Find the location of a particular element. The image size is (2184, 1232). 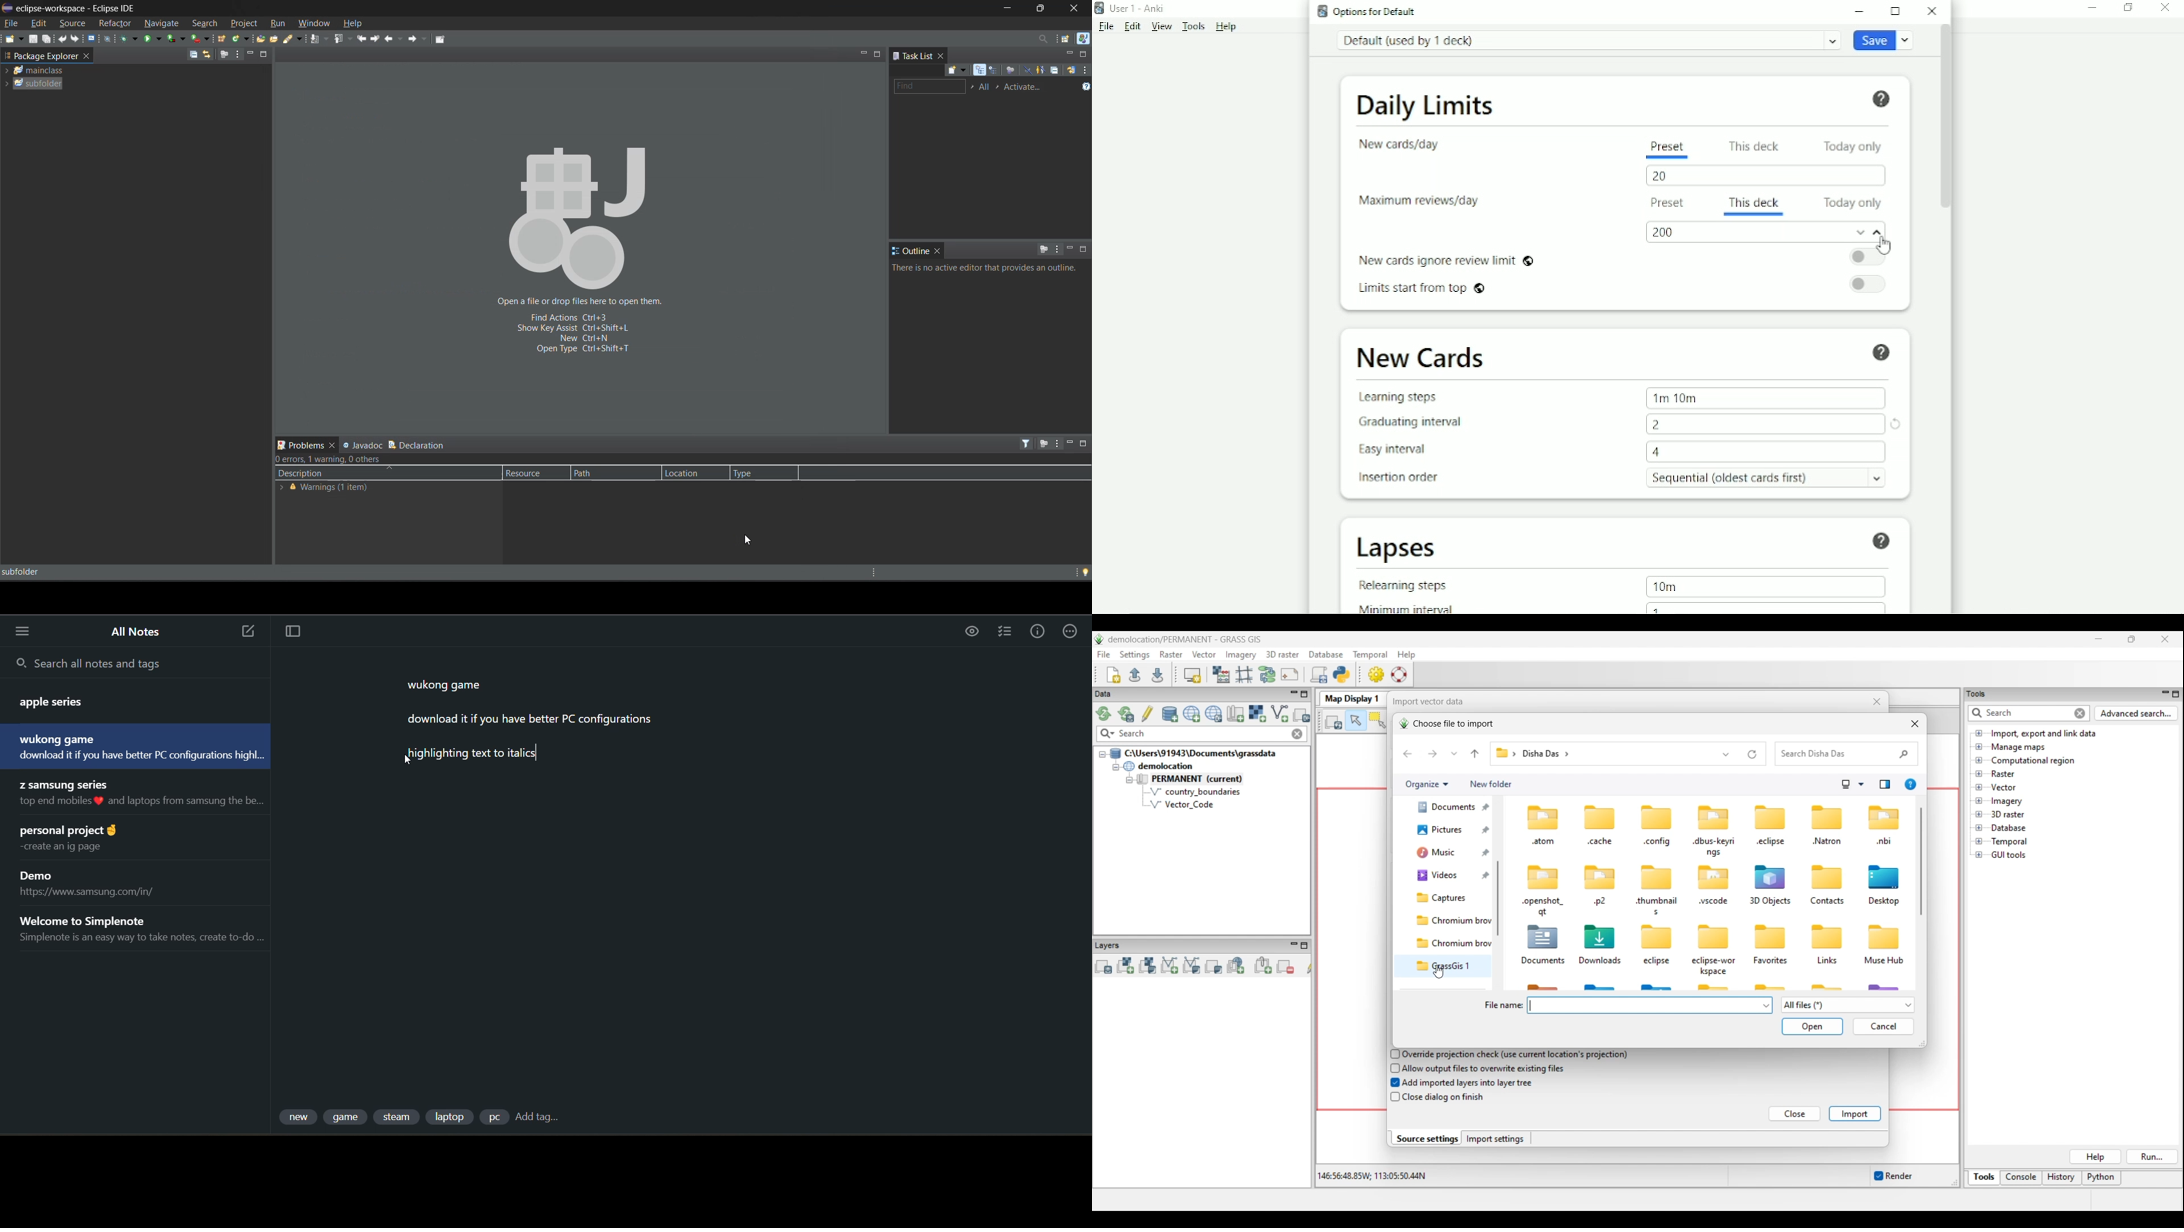

previous edit location is located at coordinates (362, 38).